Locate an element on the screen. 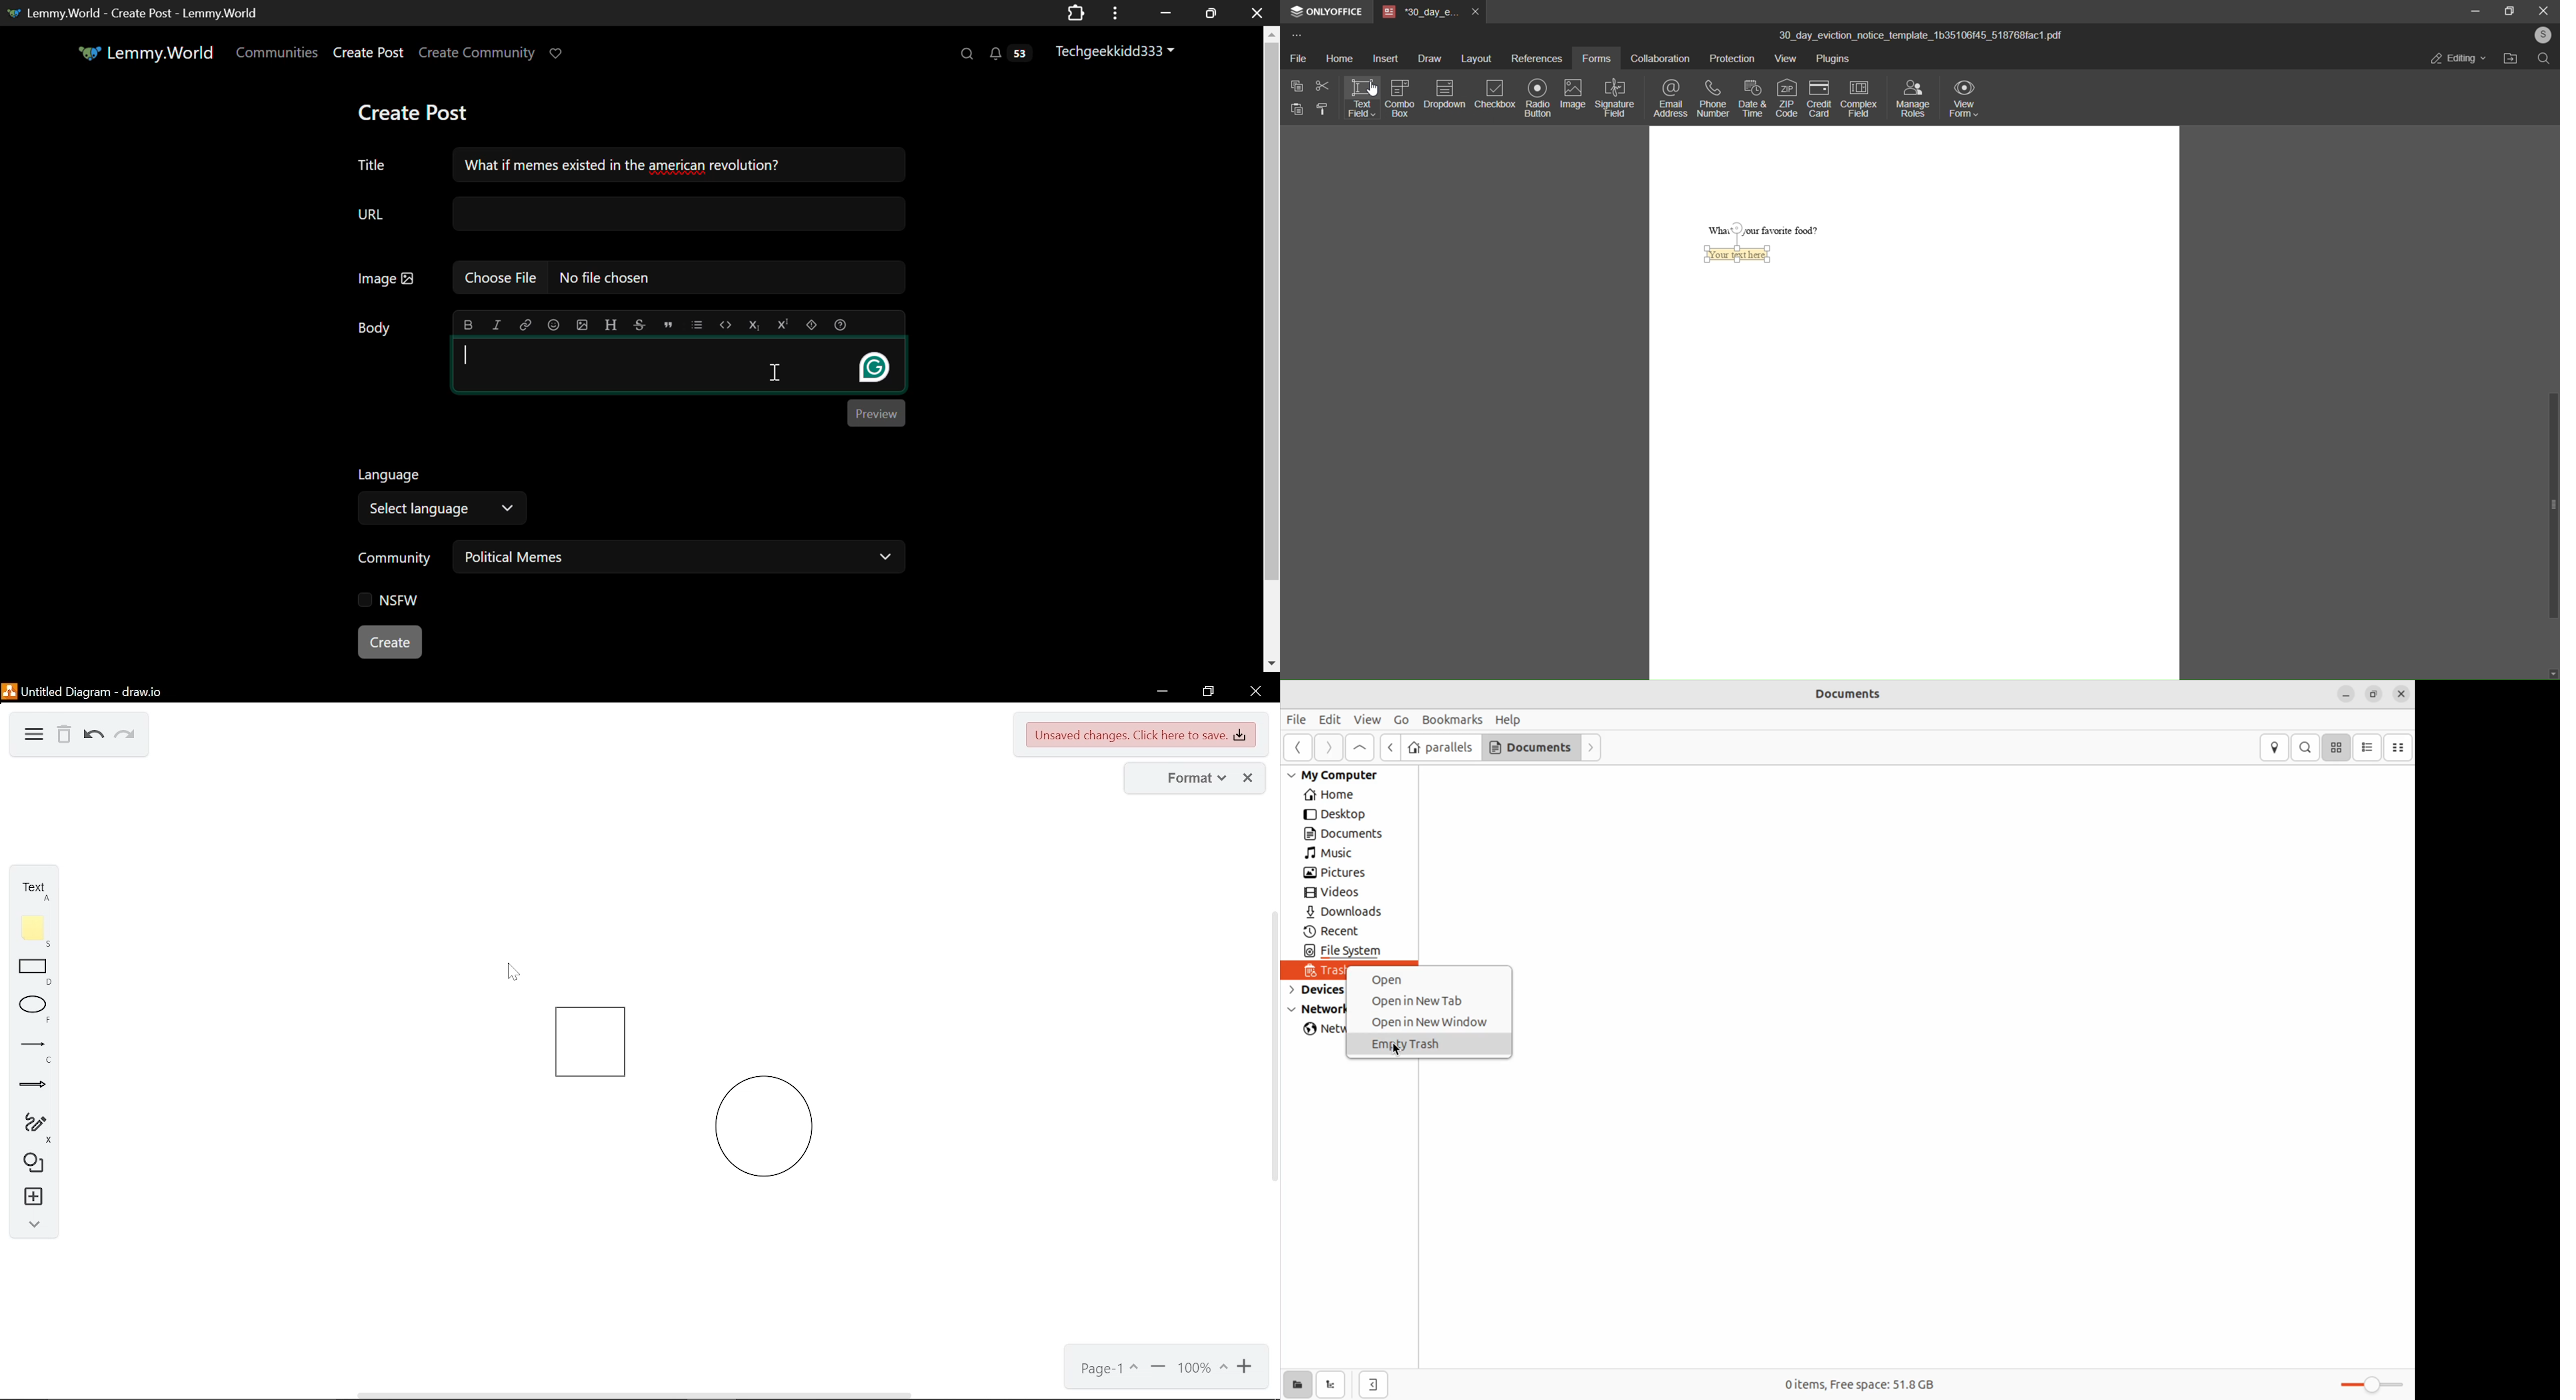 Image resolution: width=2576 pixels, height=1400 pixels. current page is located at coordinates (1107, 1369).